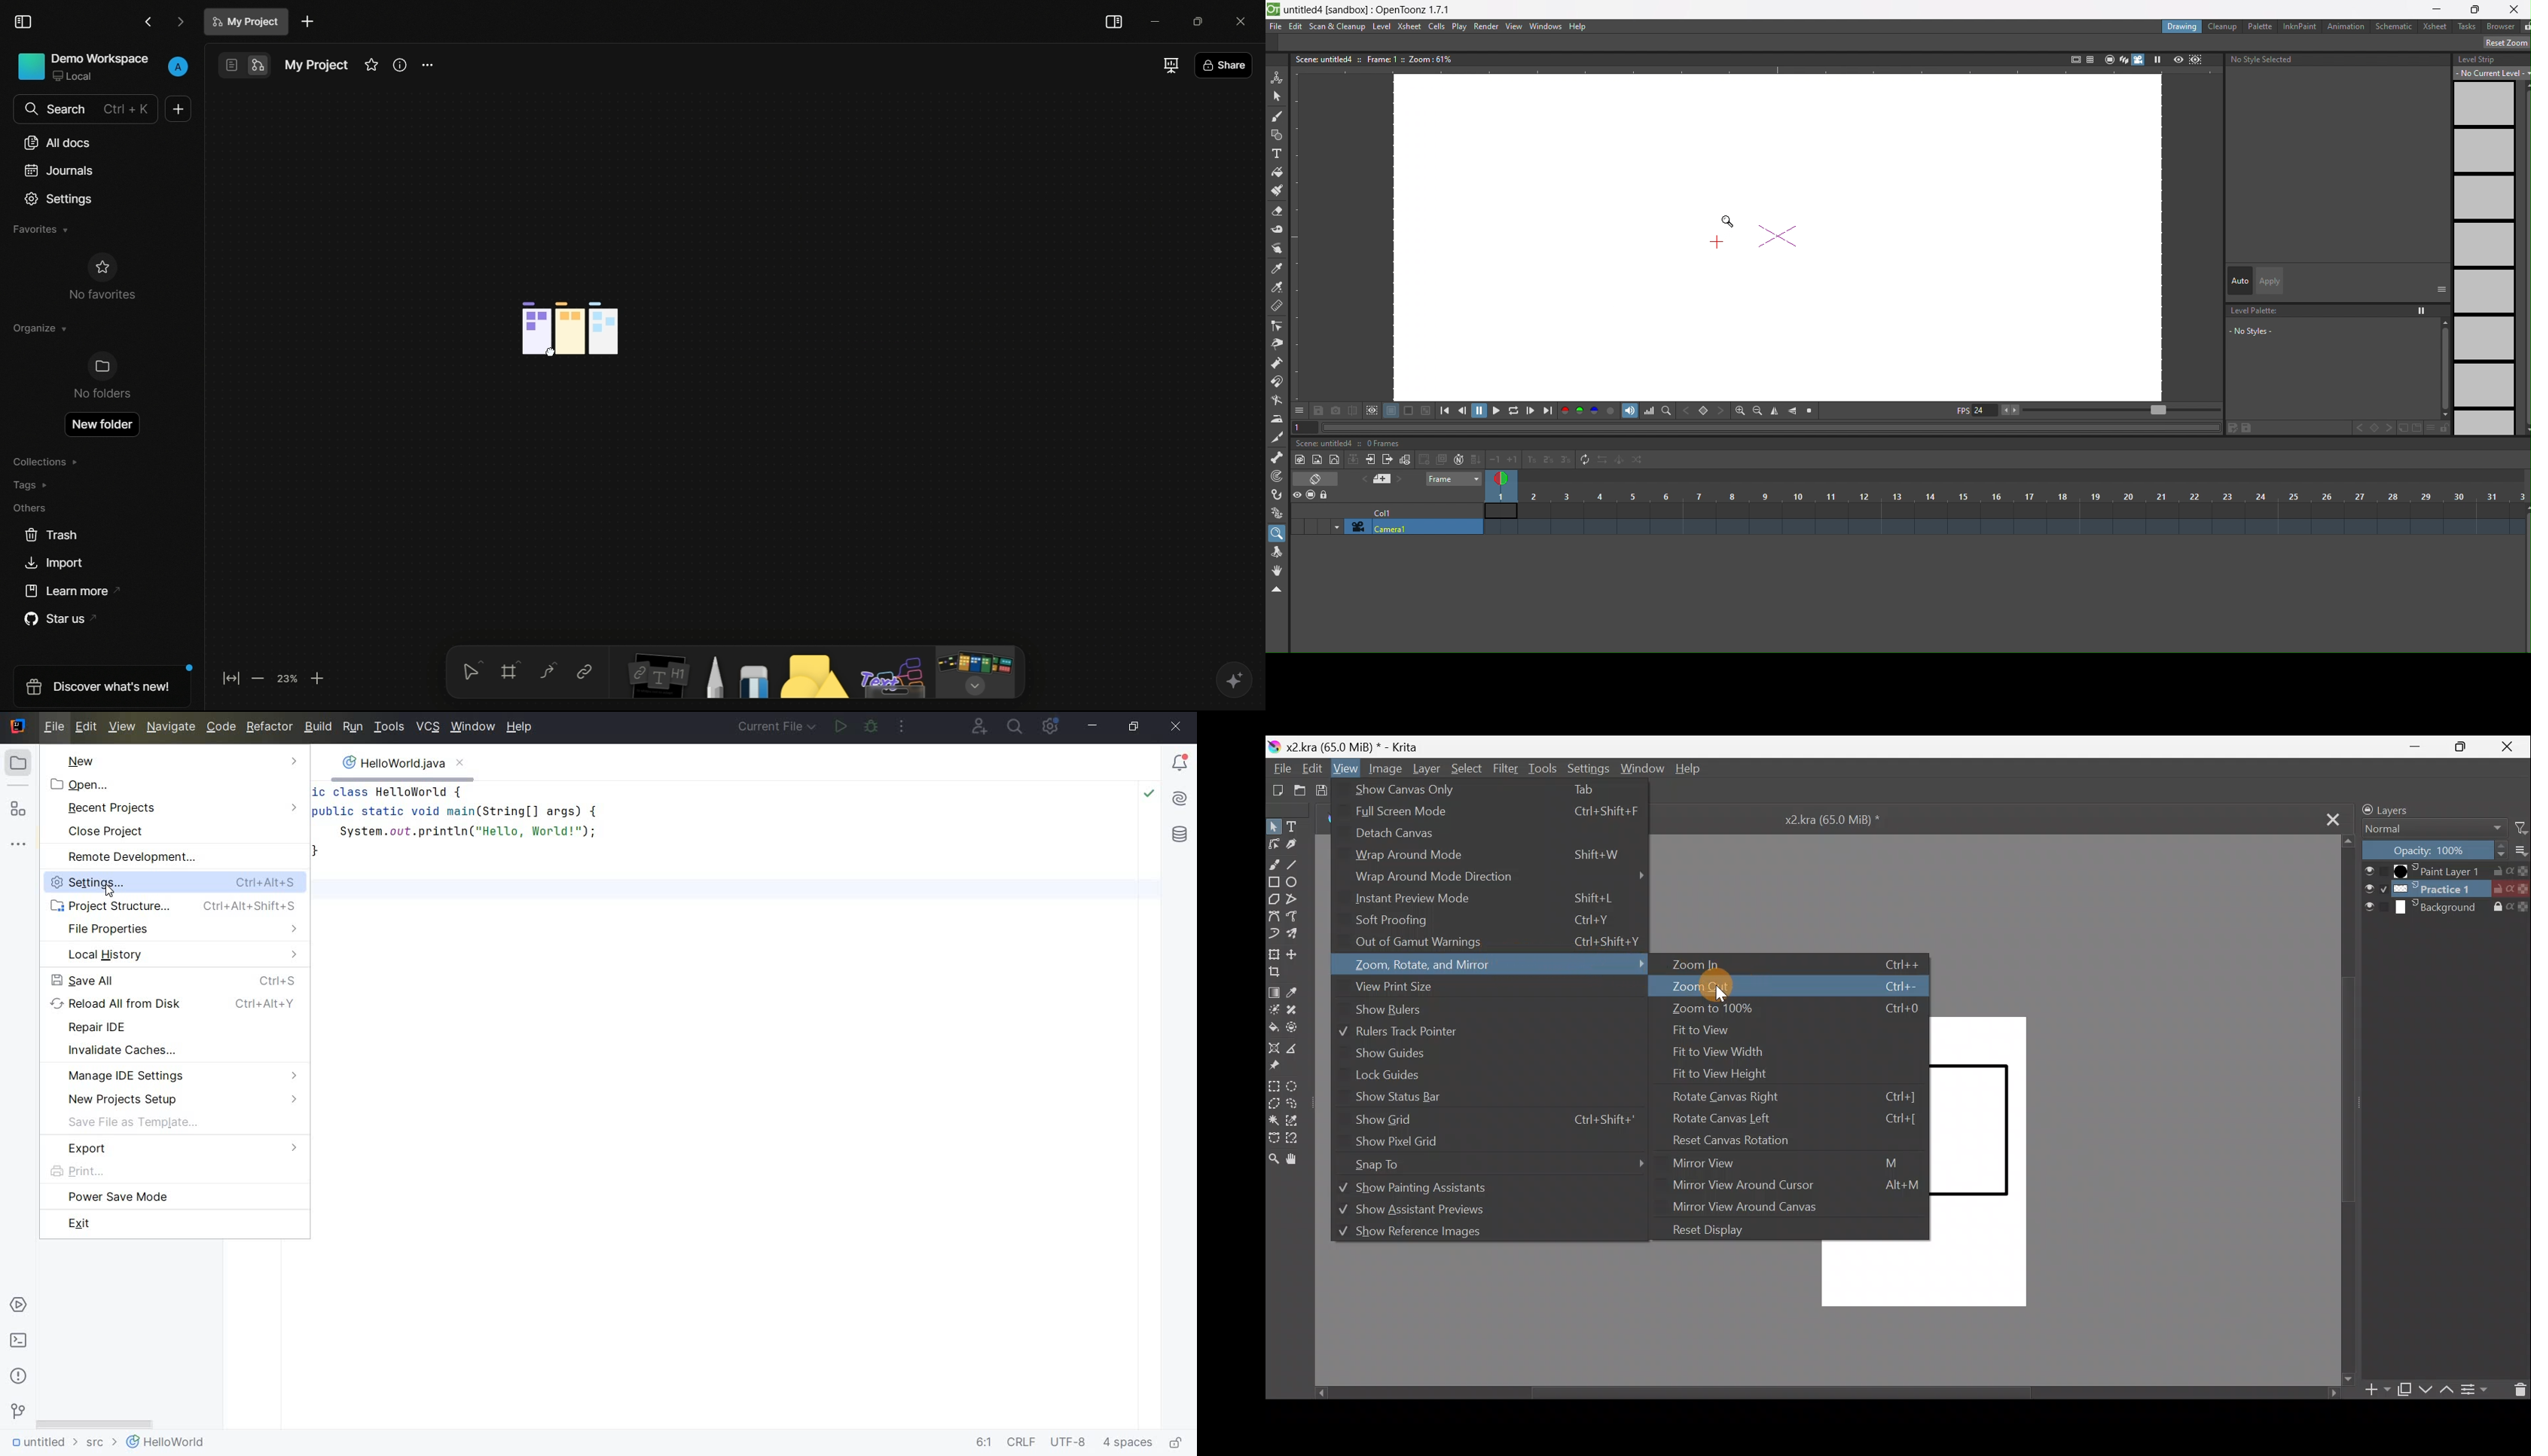  I want to click on structure, so click(20, 809).